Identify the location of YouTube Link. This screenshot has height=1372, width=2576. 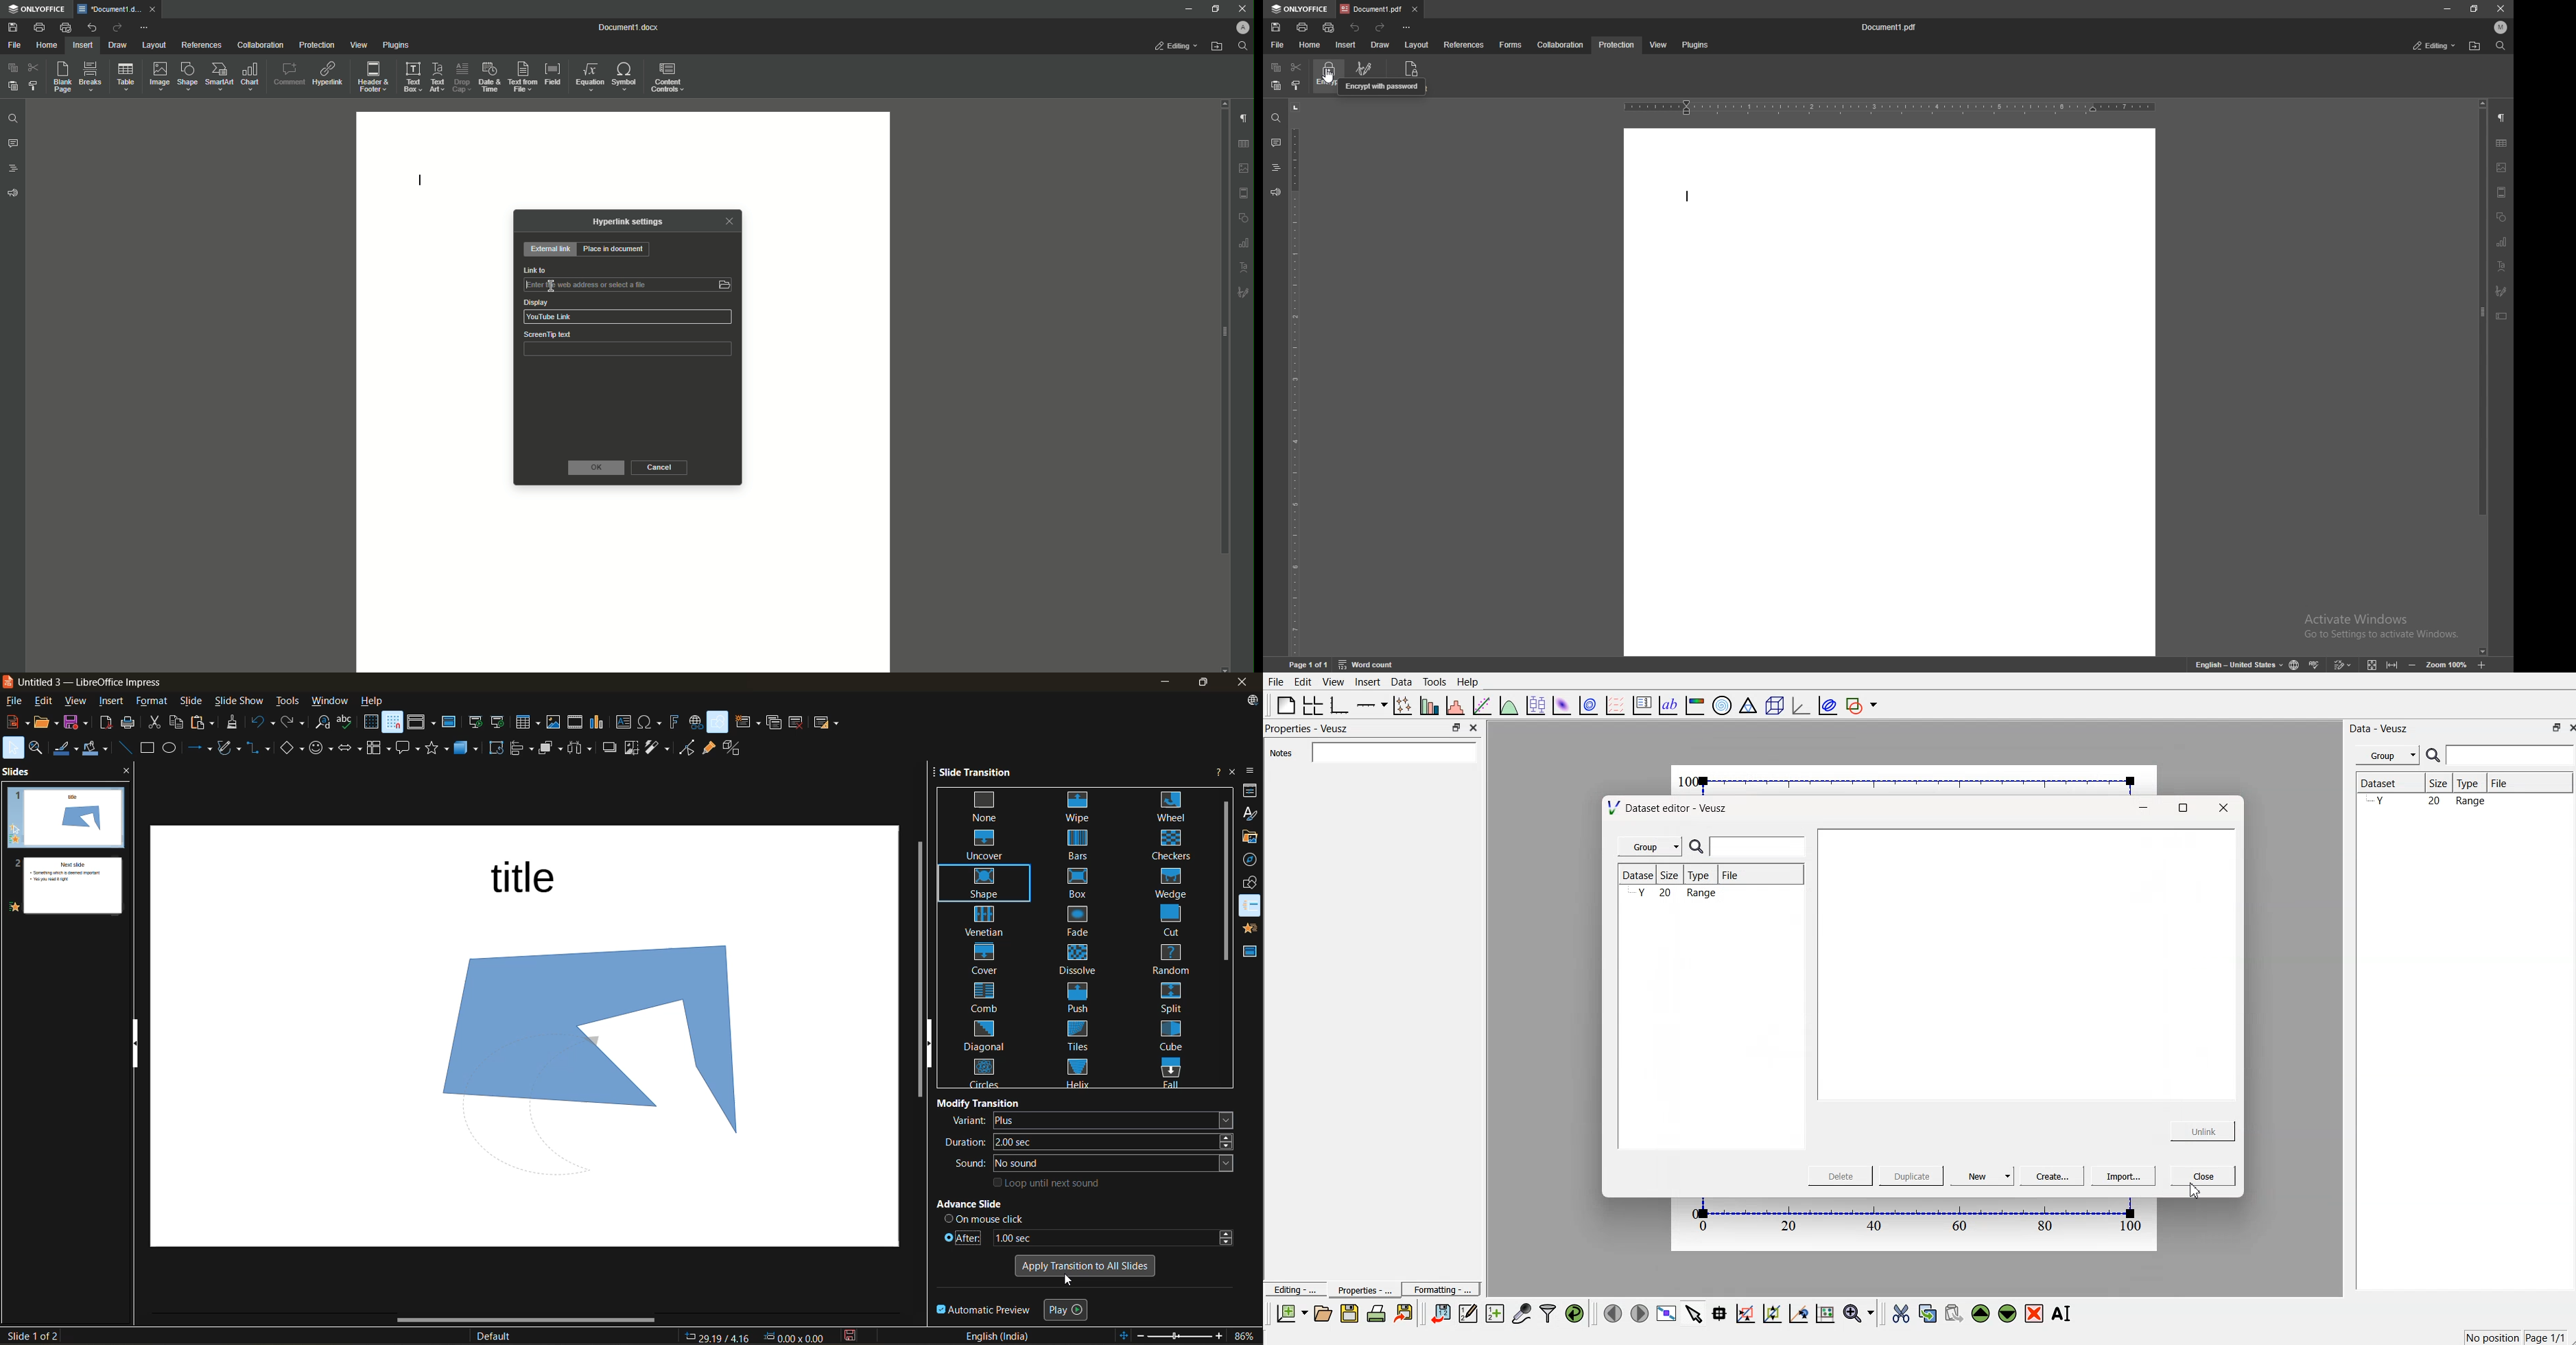
(551, 317).